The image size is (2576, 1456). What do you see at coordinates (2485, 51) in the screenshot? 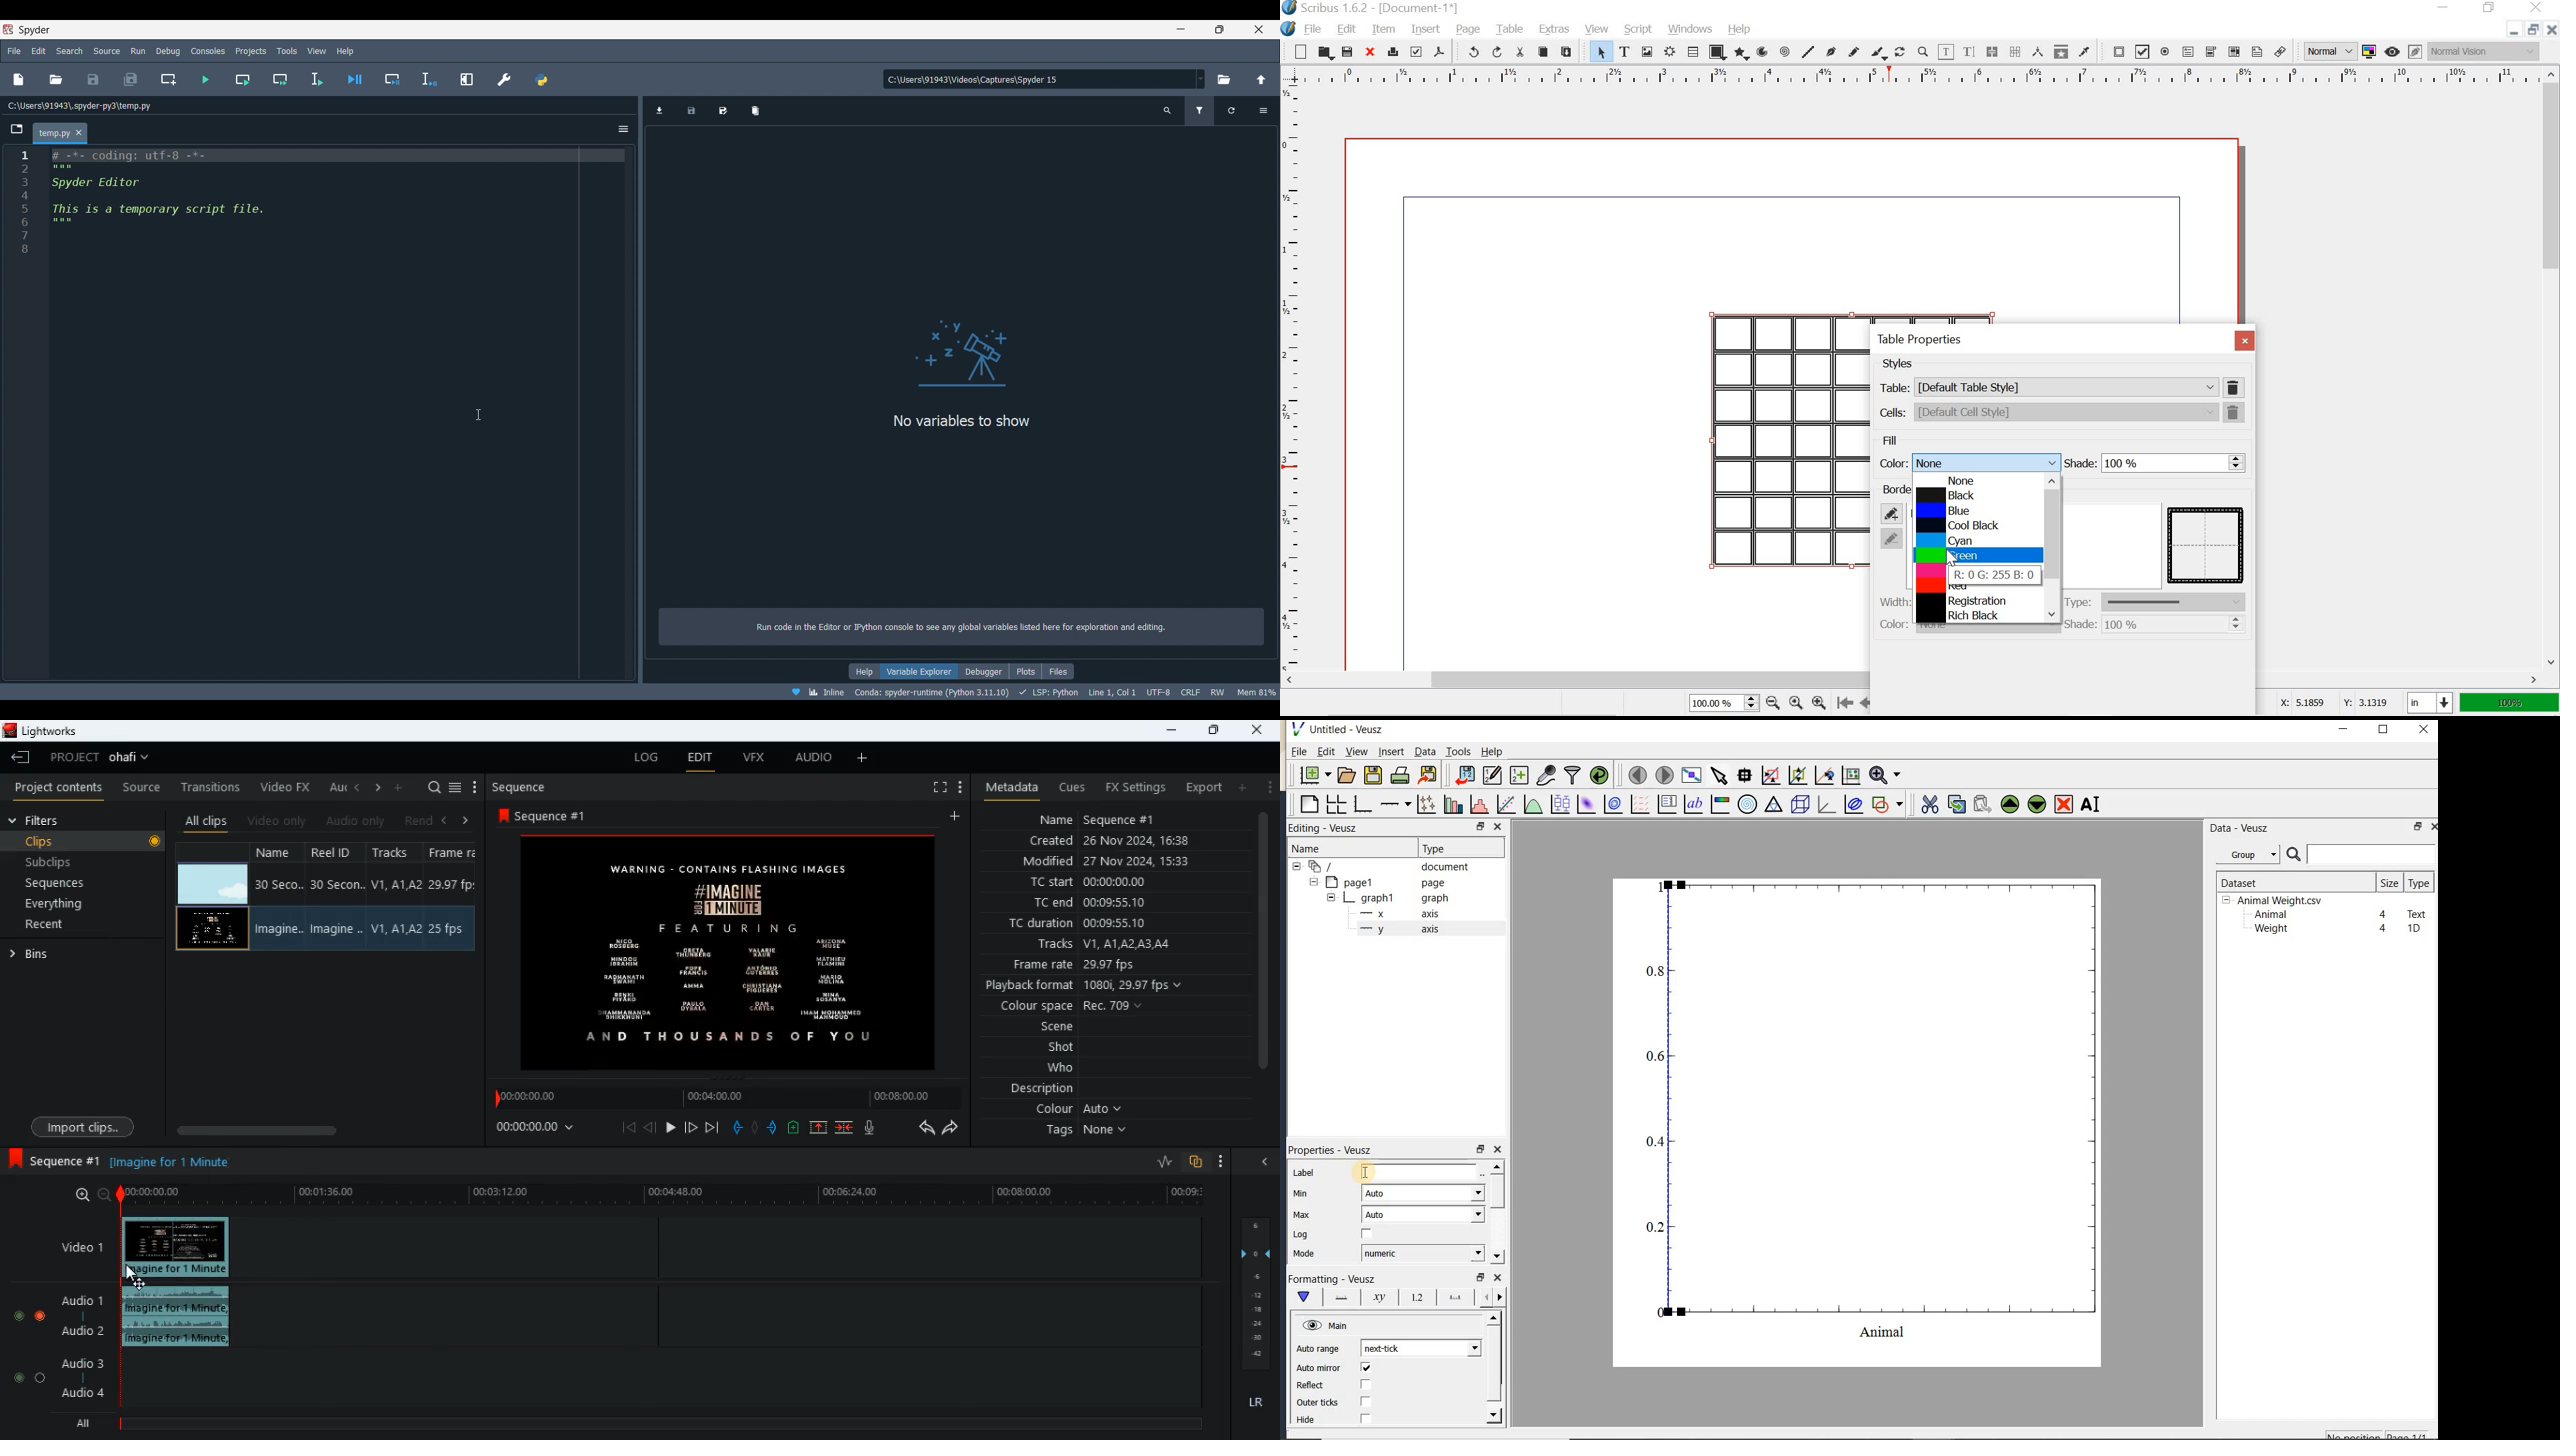
I see `normal vision` at bounding box center [2485, 51].